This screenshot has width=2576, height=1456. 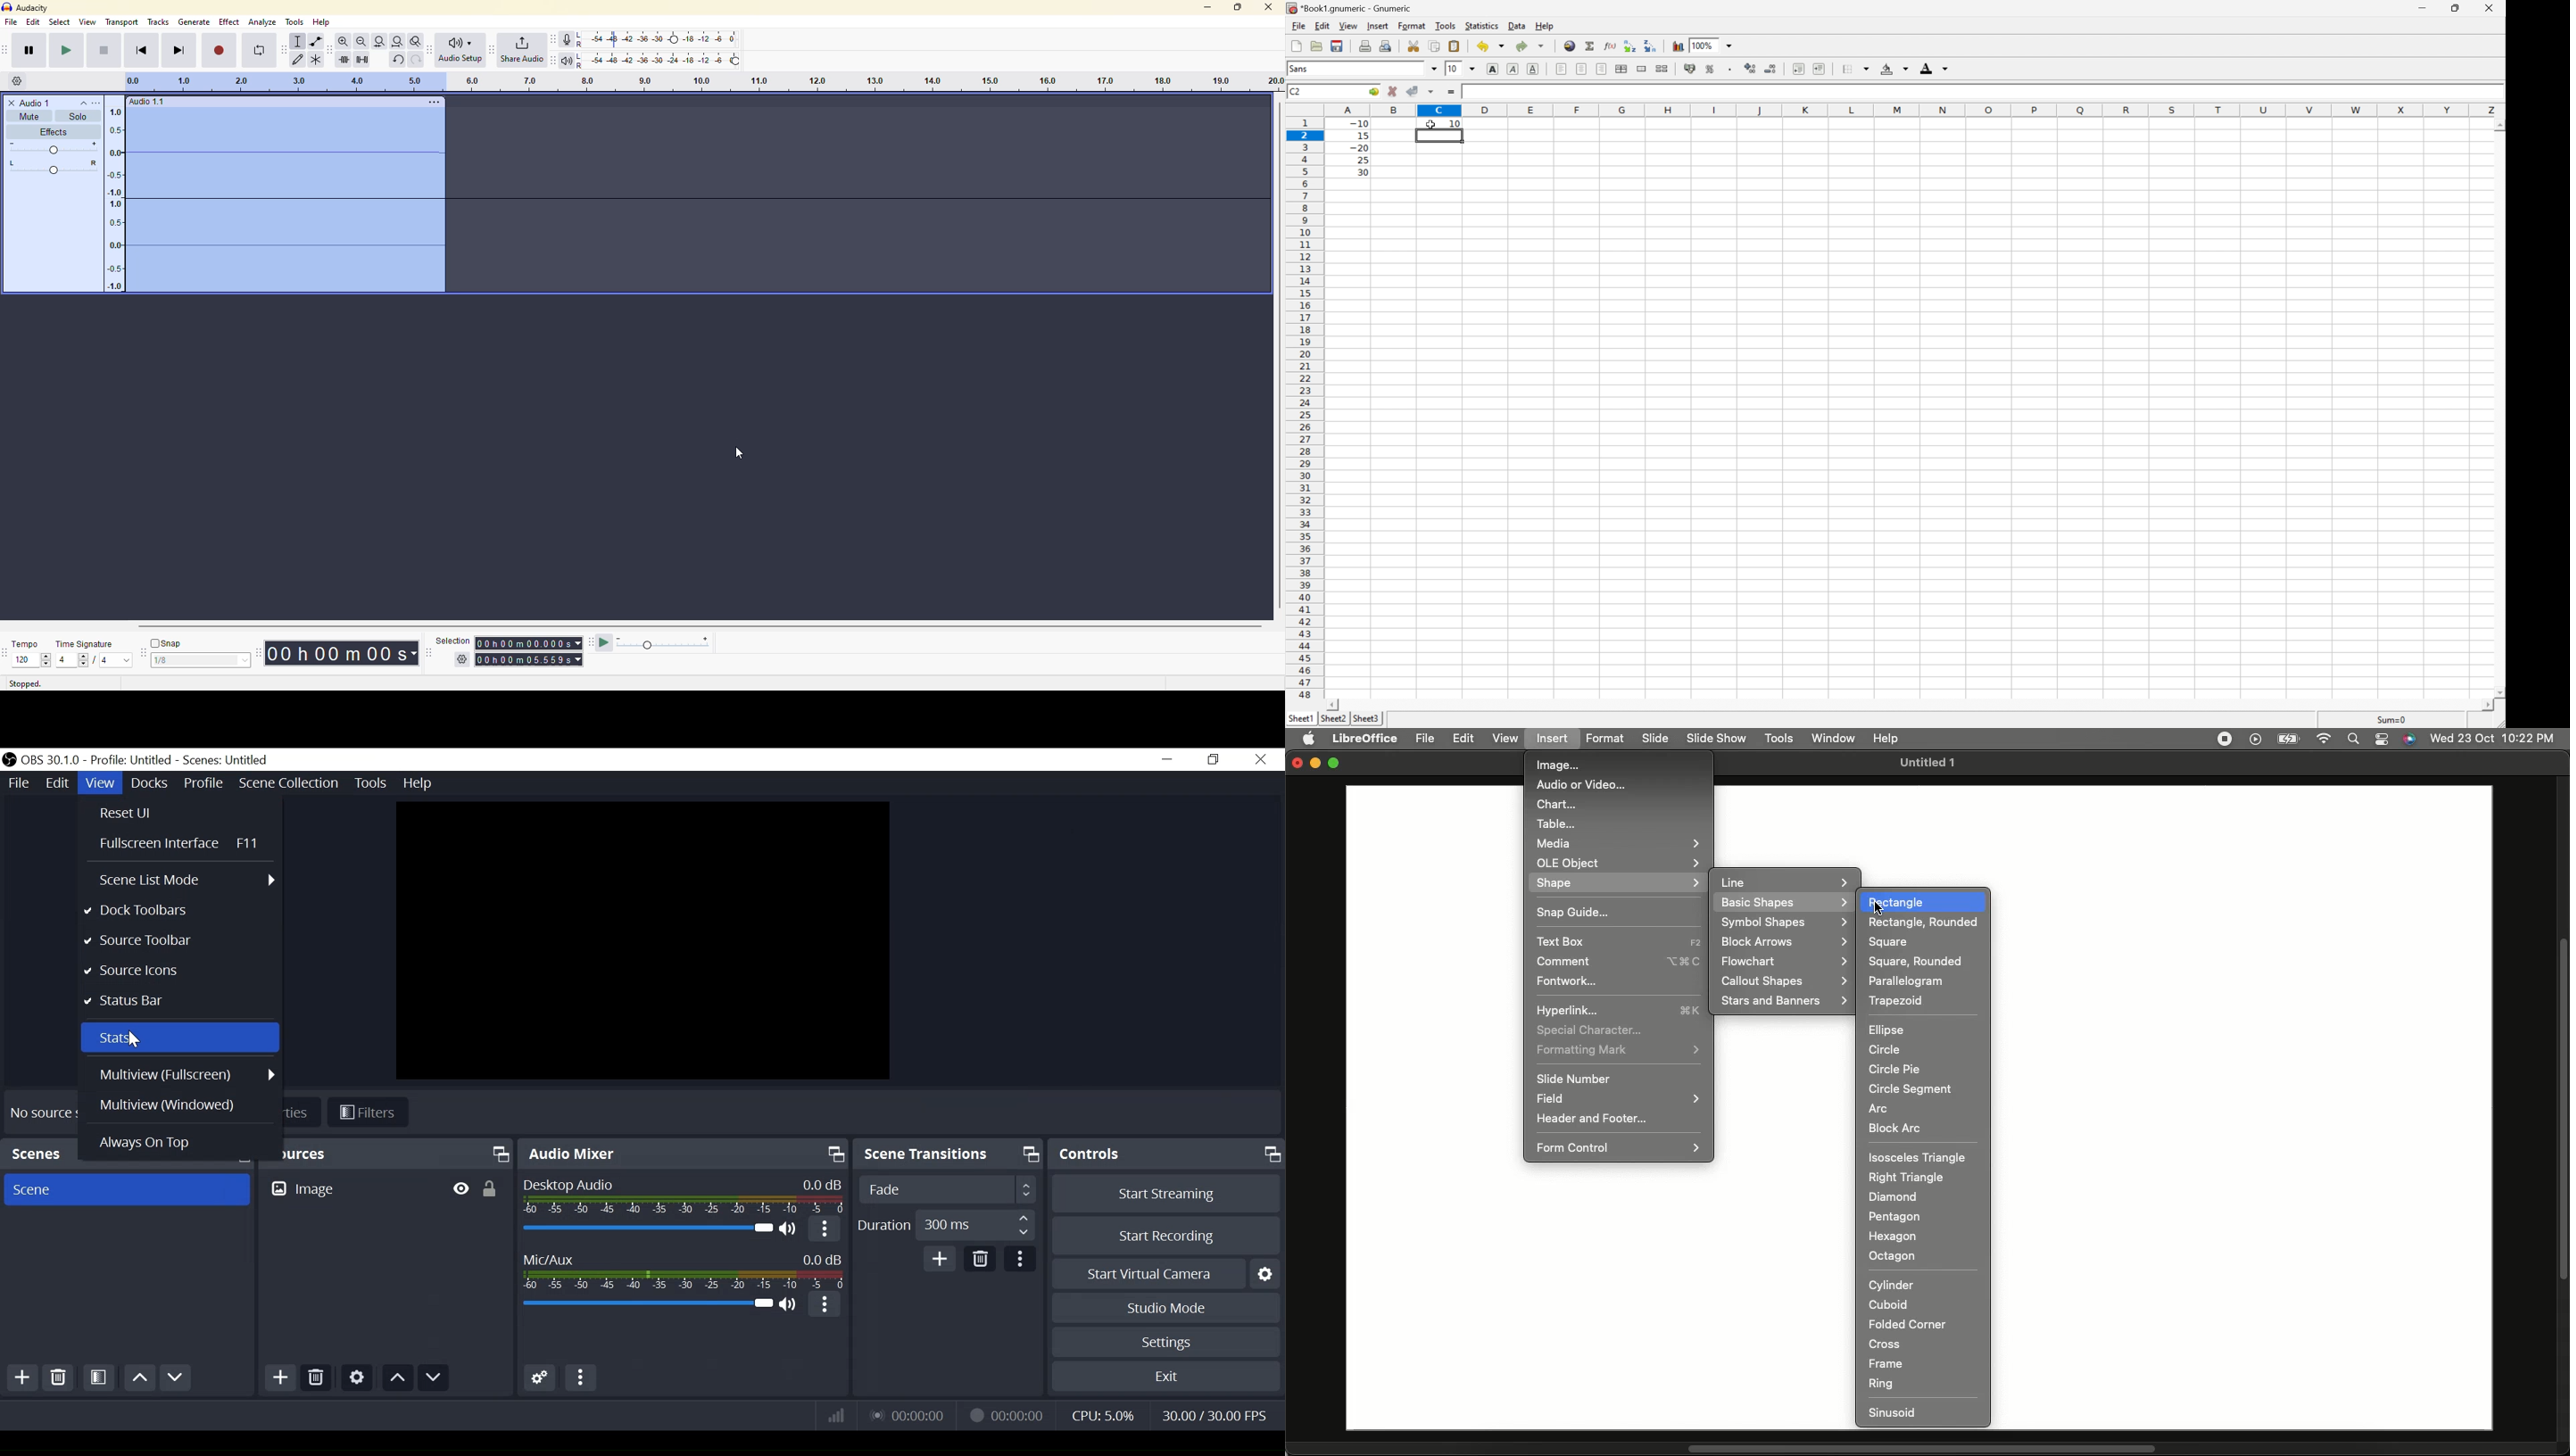 What do you see at coordinates (1359, 122) in the screenshot?
I see `-10` at bounding box center [1359, 122].